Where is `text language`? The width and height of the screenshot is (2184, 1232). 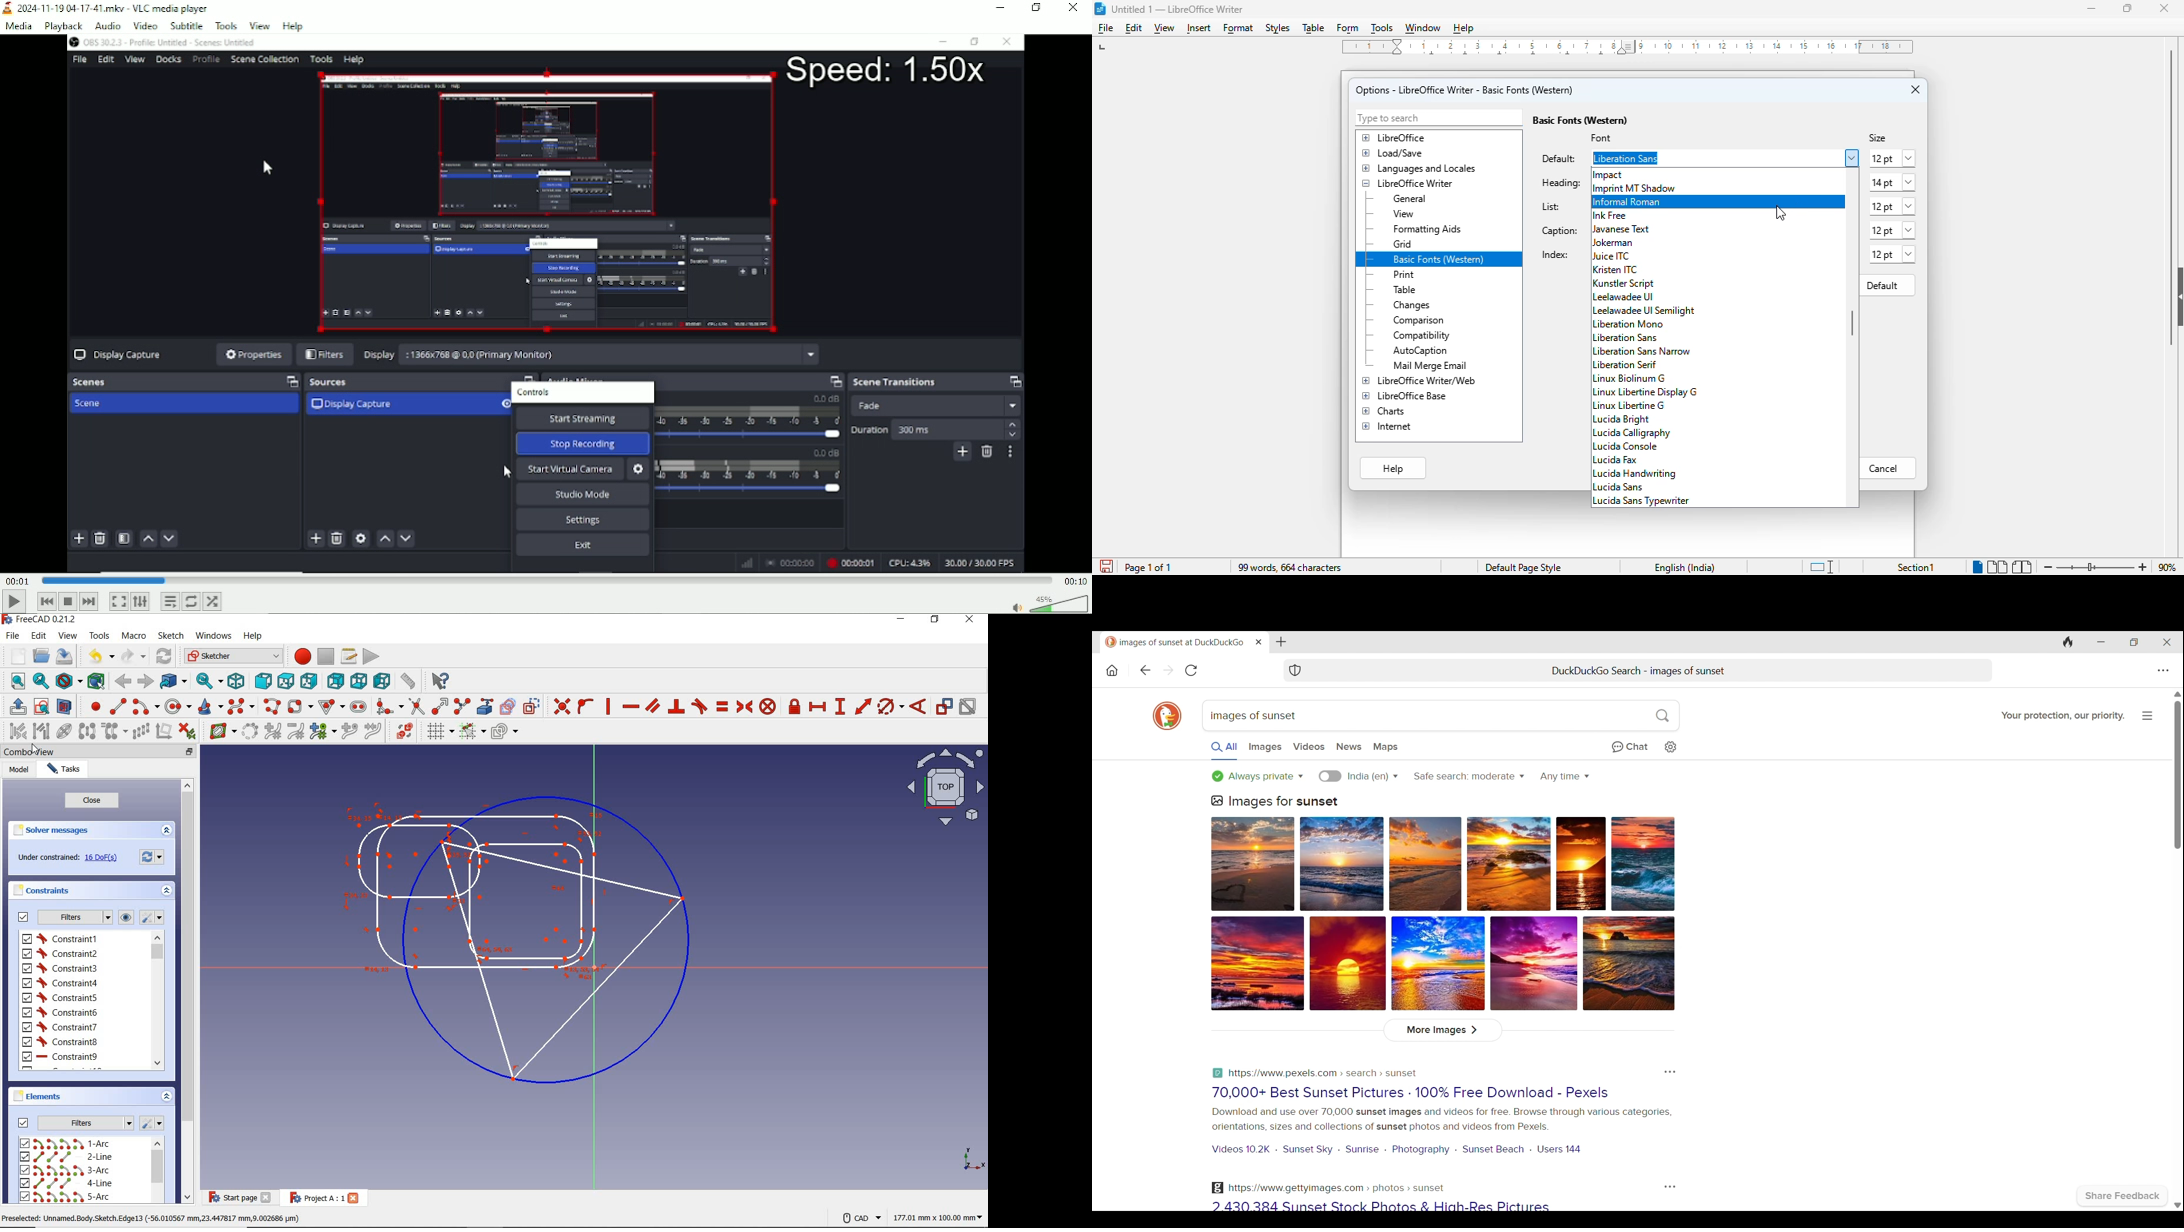 text language is located at coordinates (1686, 568).